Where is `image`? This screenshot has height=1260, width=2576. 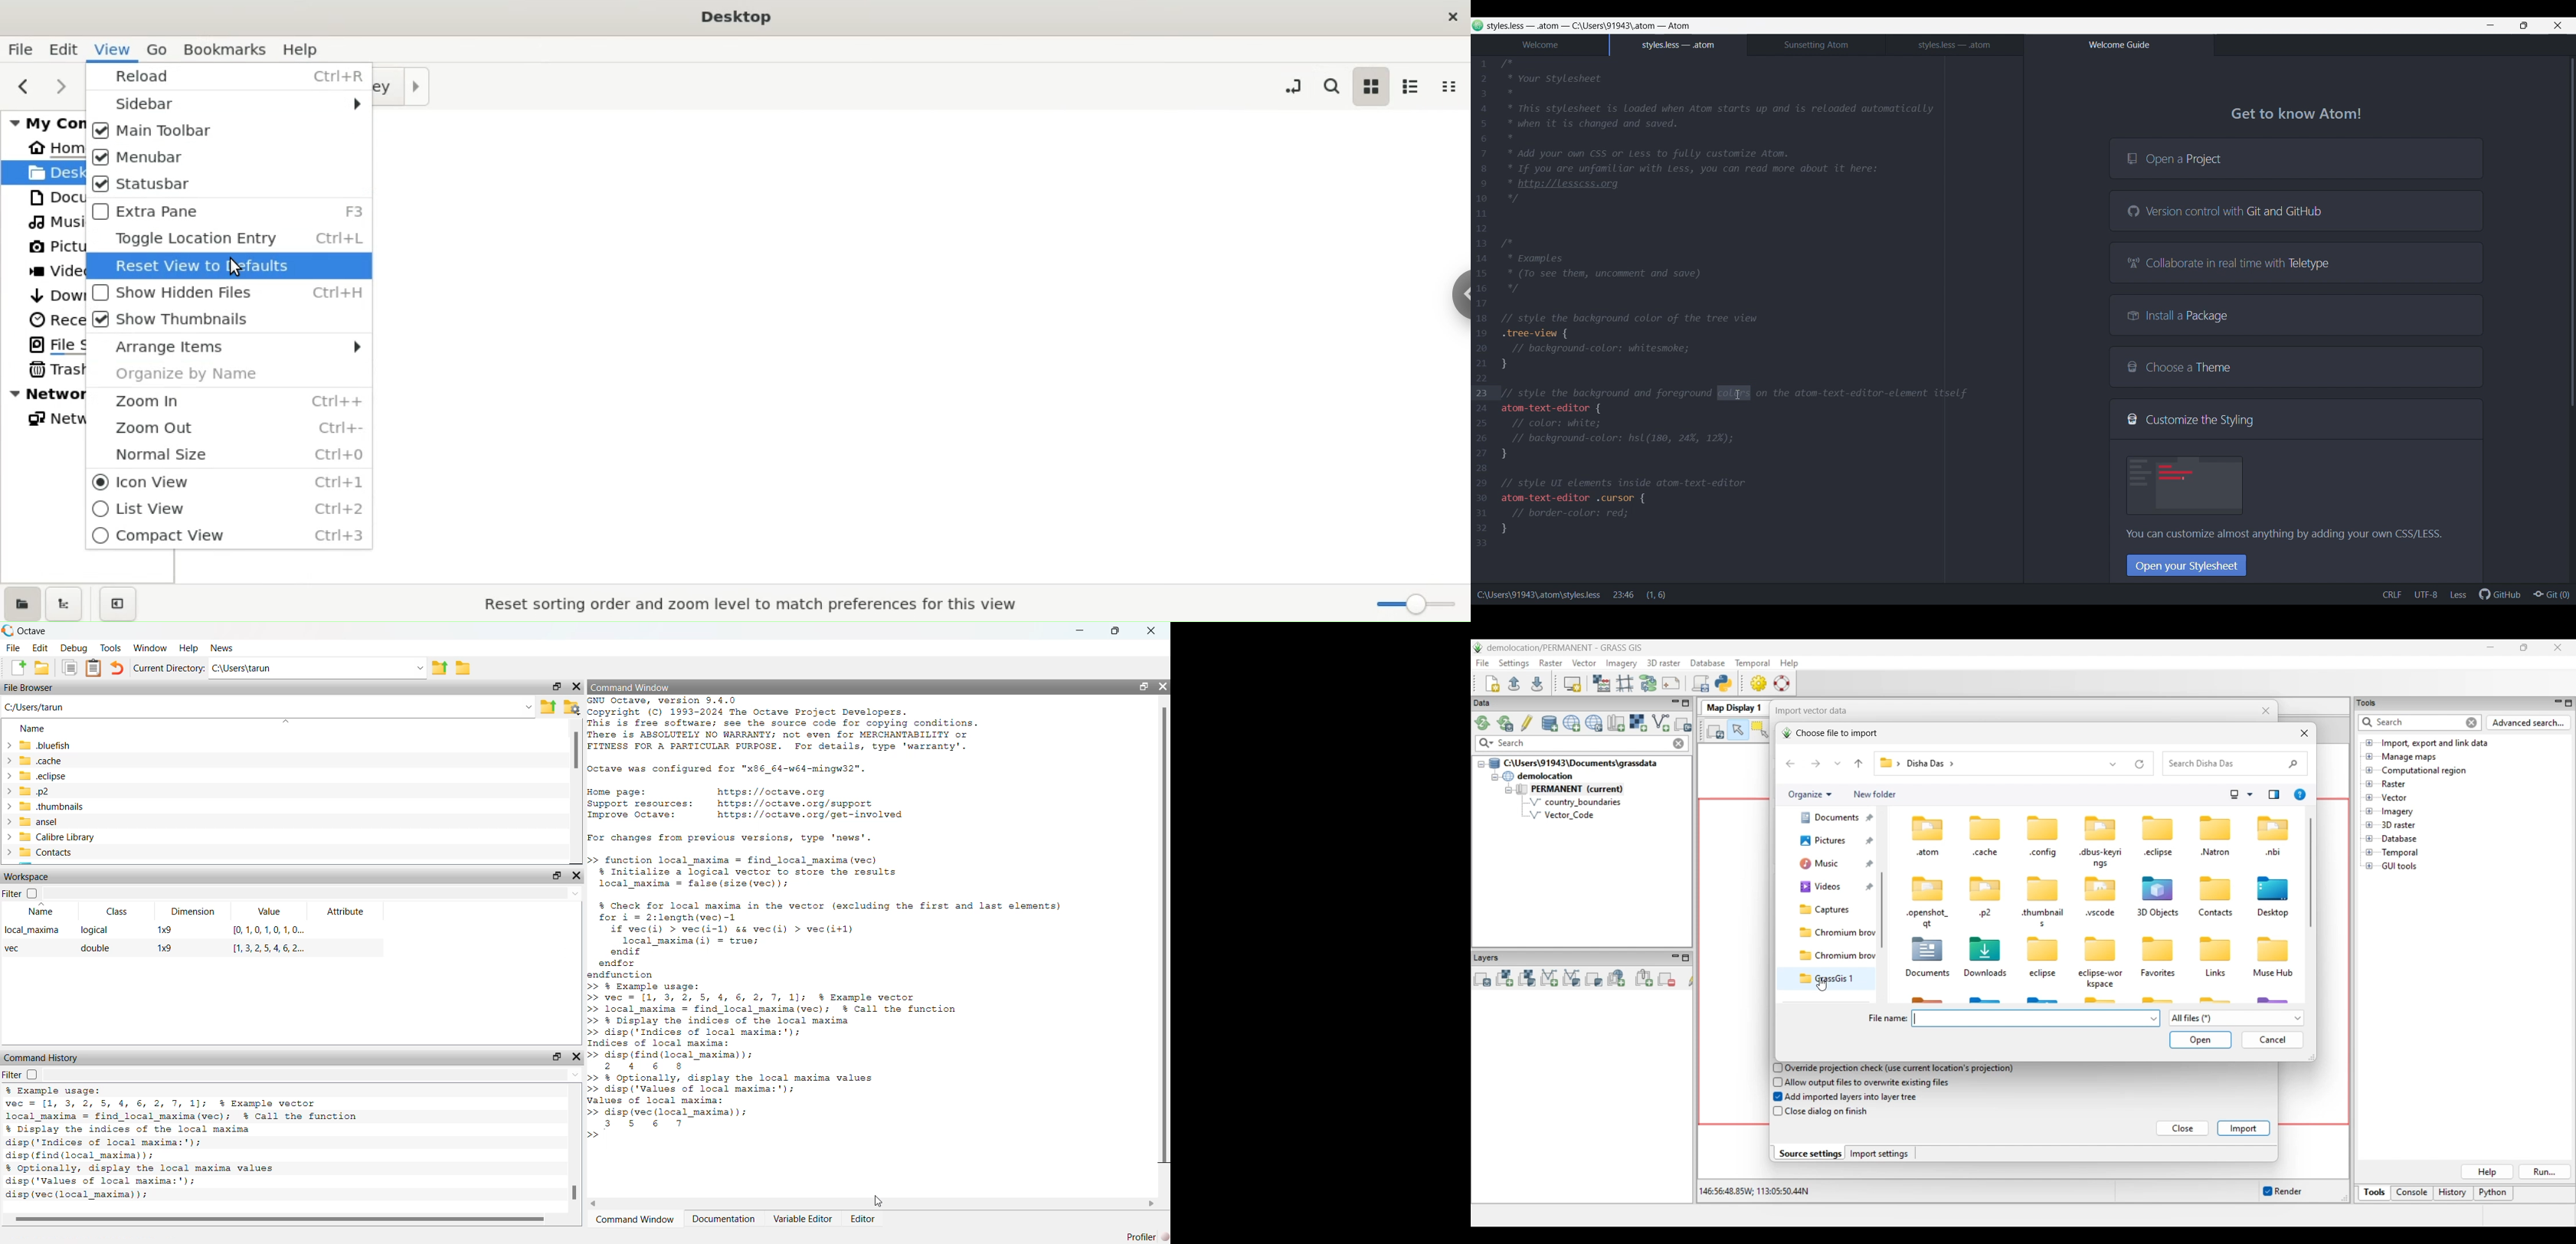
image is located at coordinates (2186, 485).